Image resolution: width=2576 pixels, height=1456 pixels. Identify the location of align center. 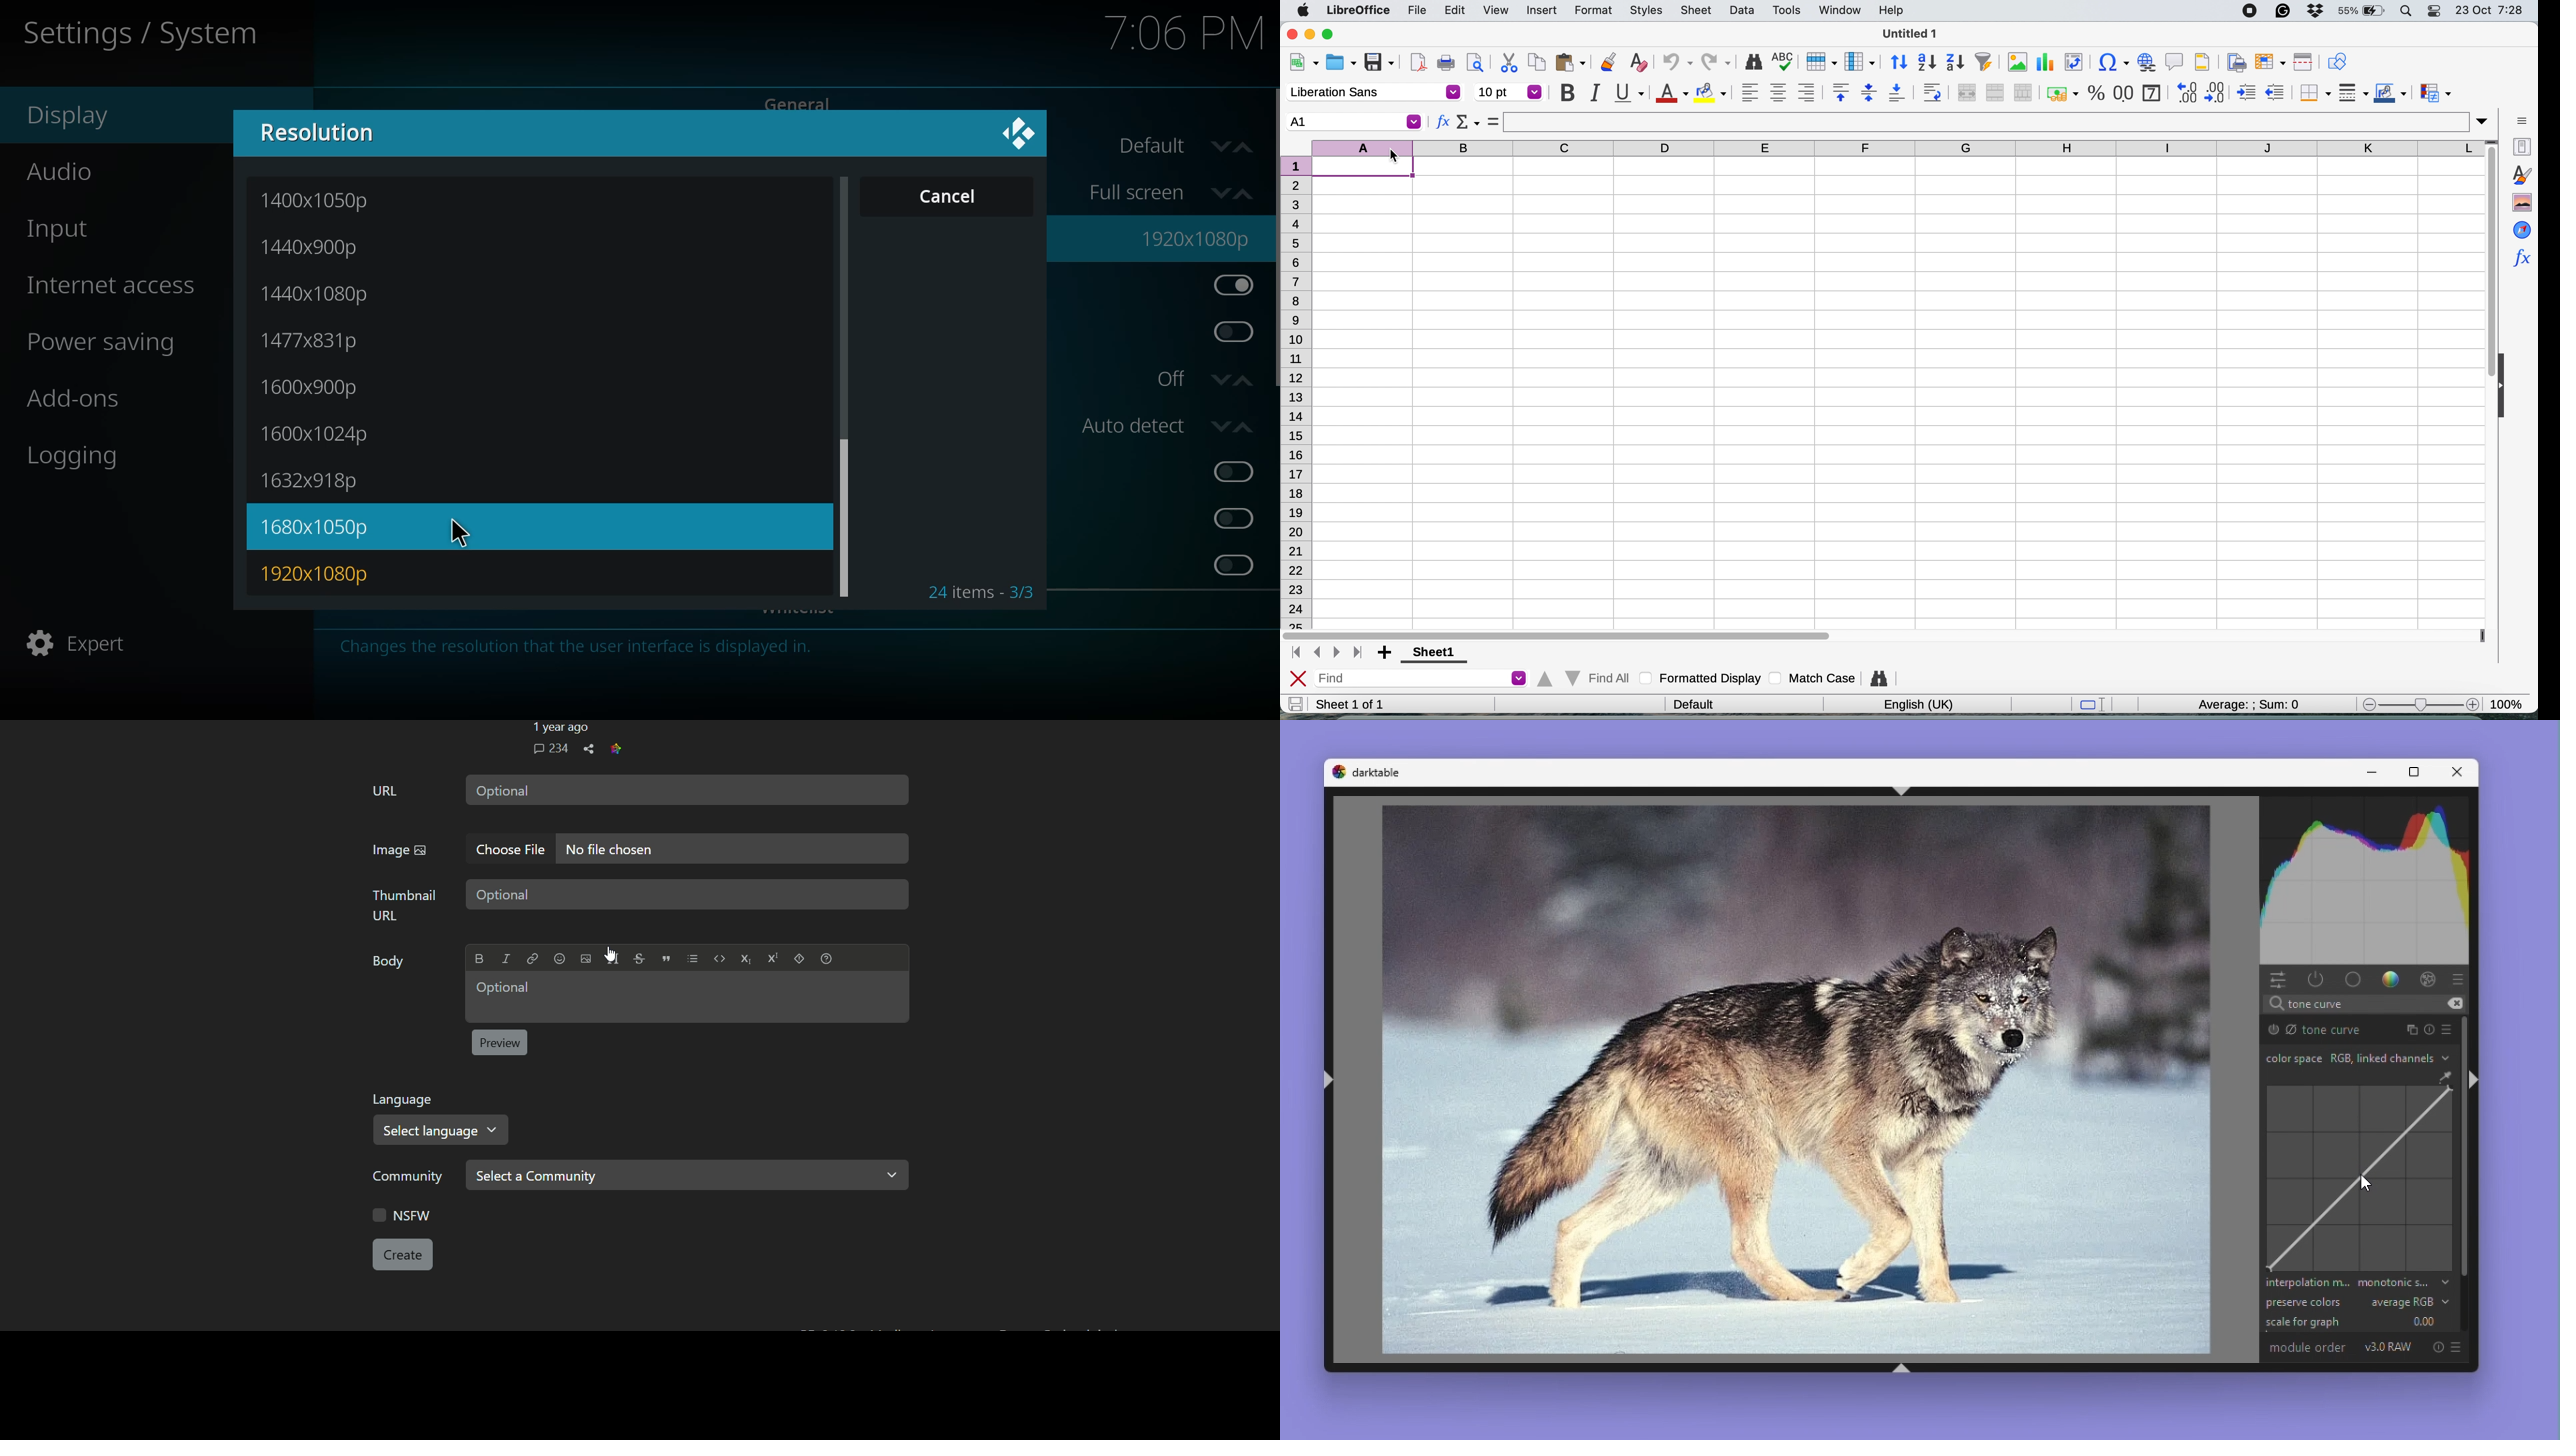
(1778, 92).